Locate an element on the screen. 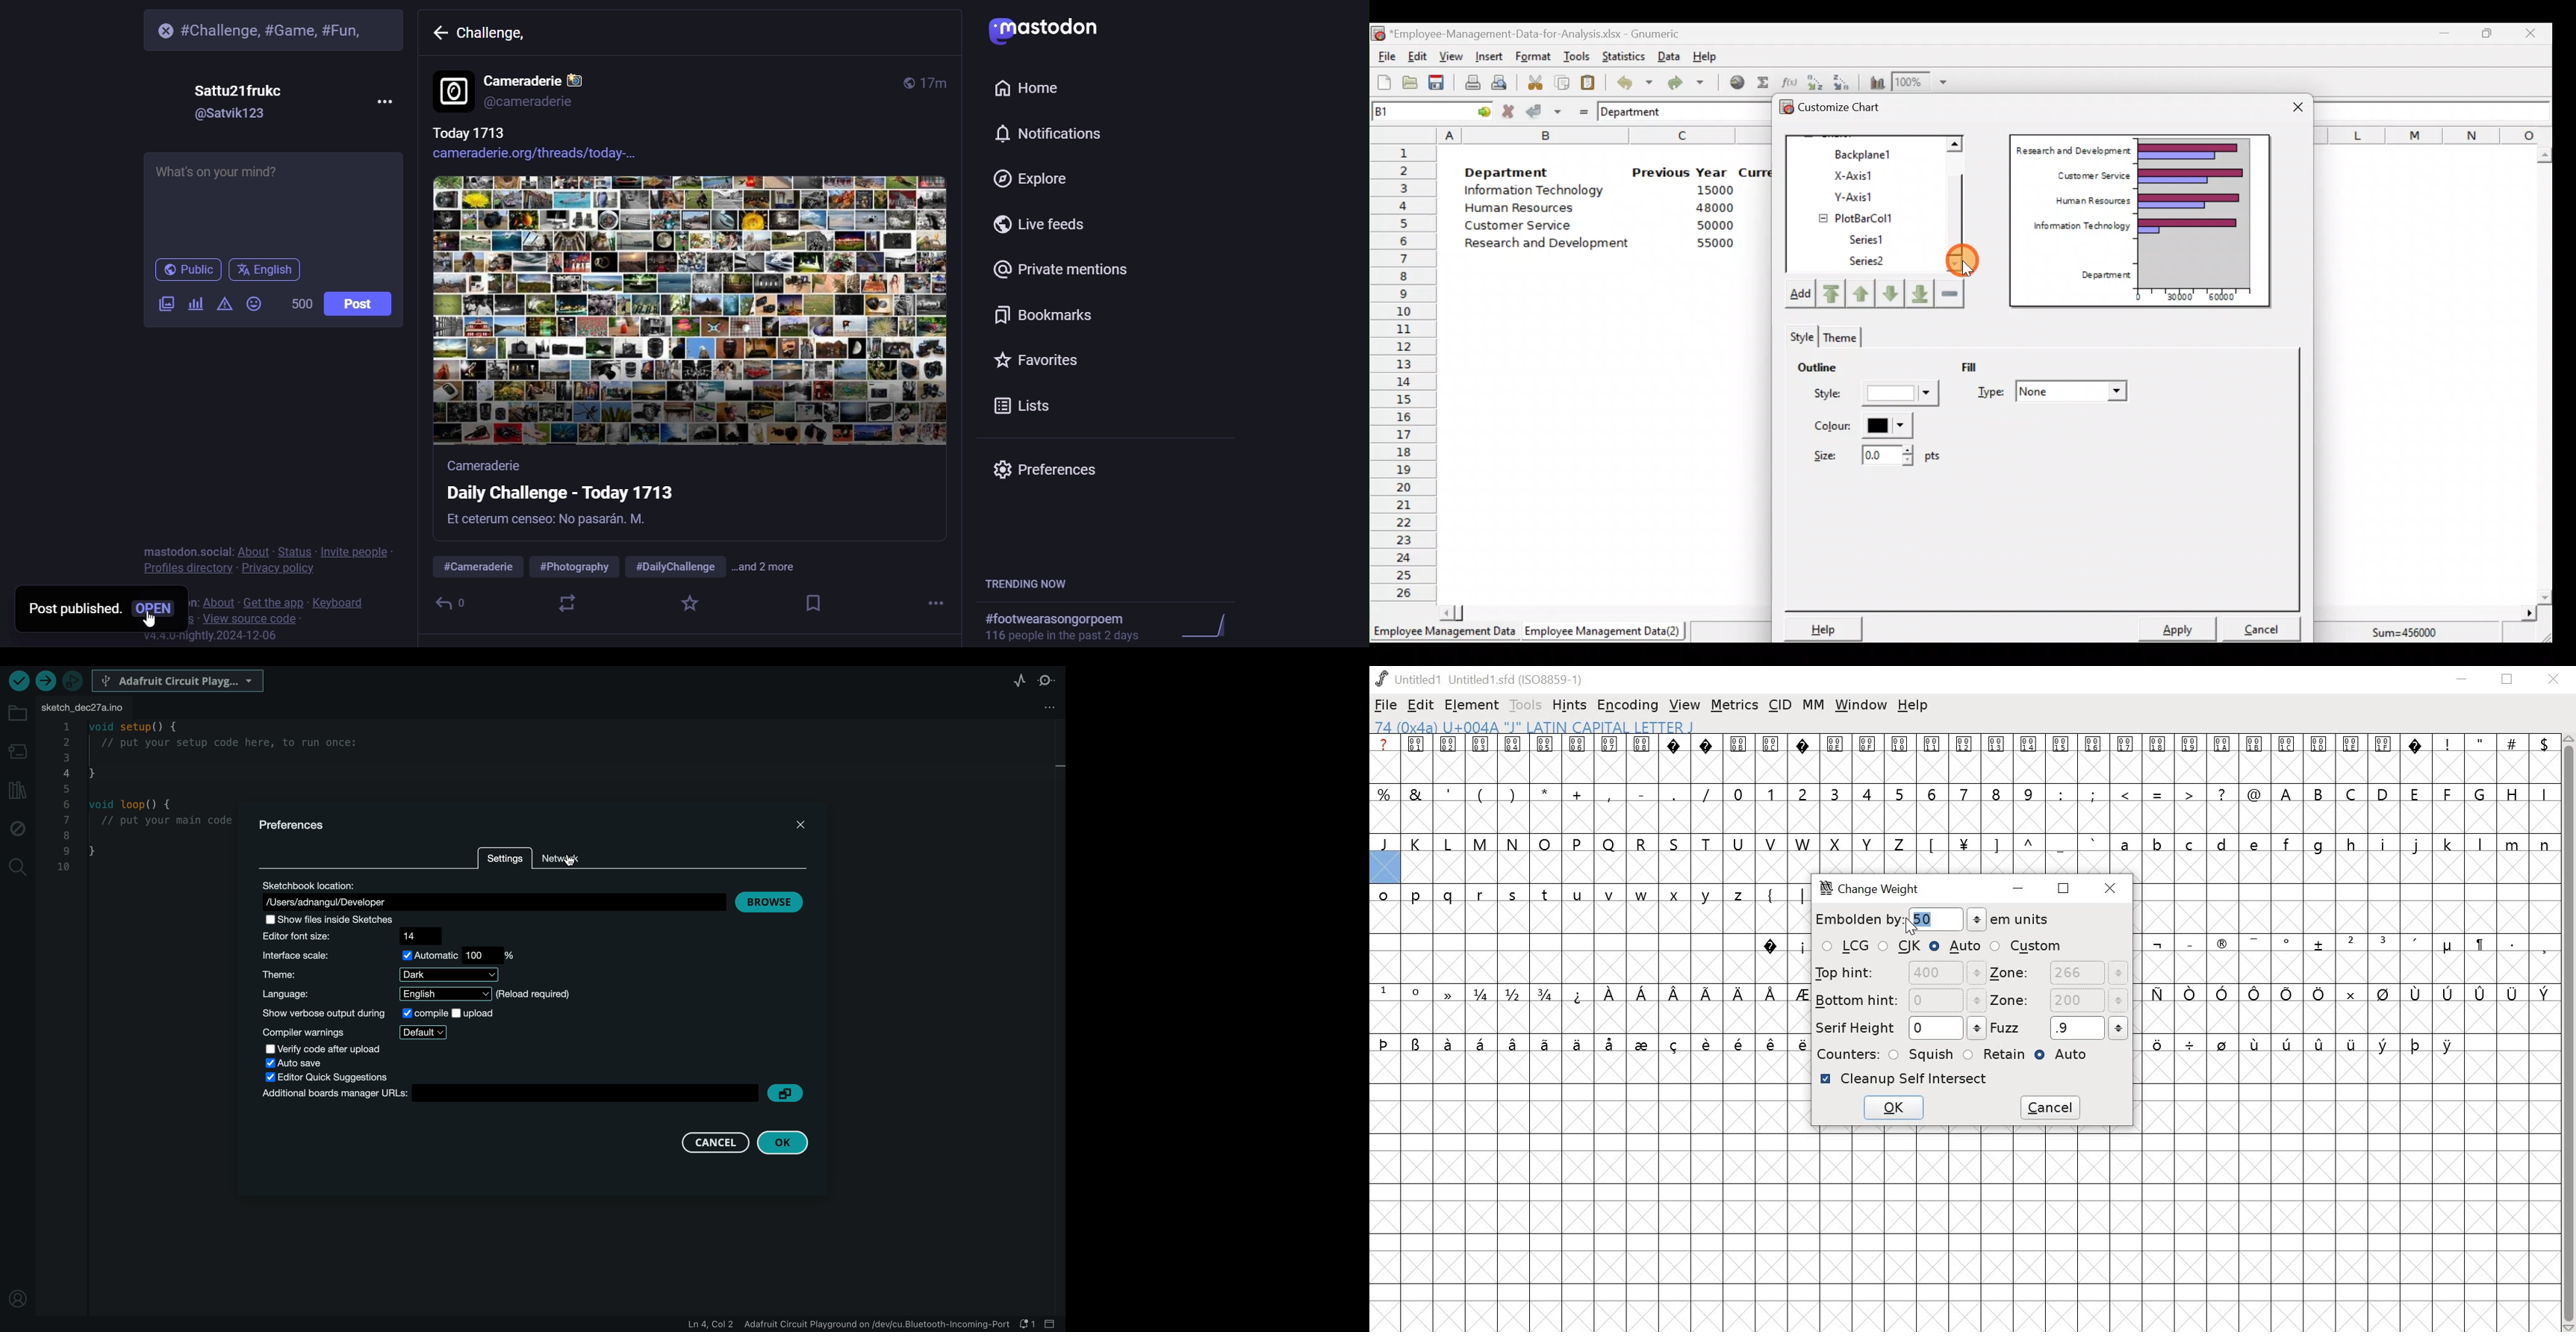  ZONE is located at coordinates (2058, 1002).